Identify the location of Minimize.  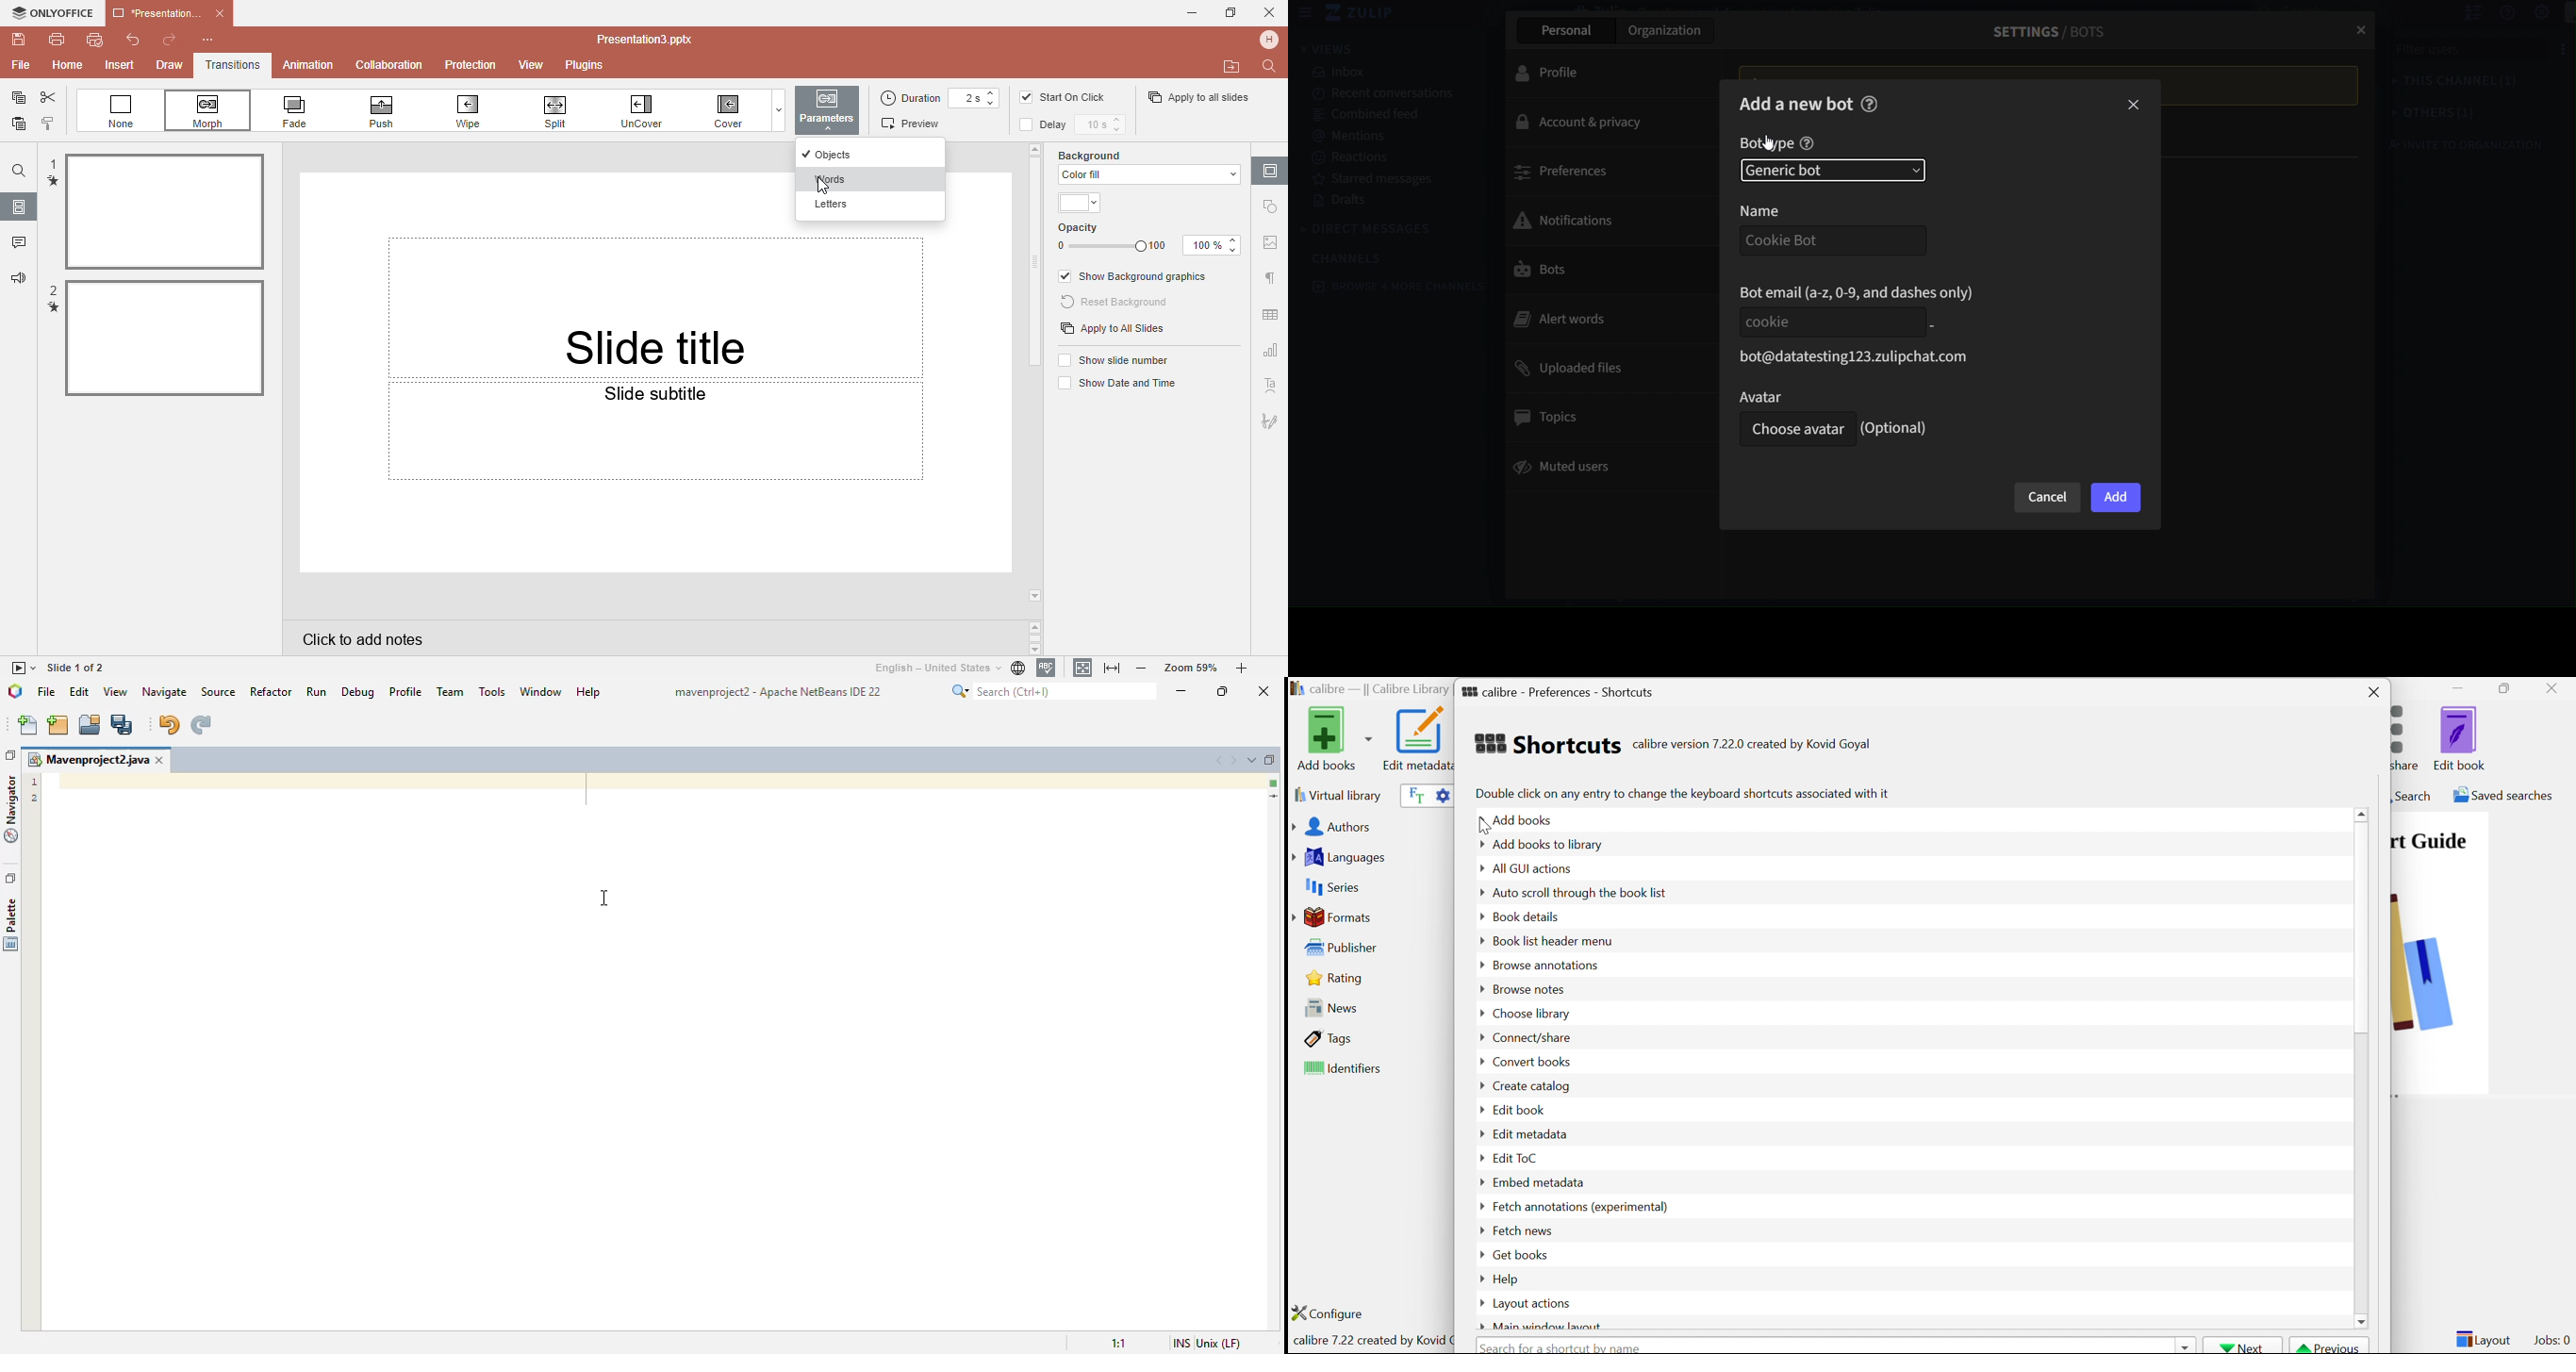
(2458, 687).